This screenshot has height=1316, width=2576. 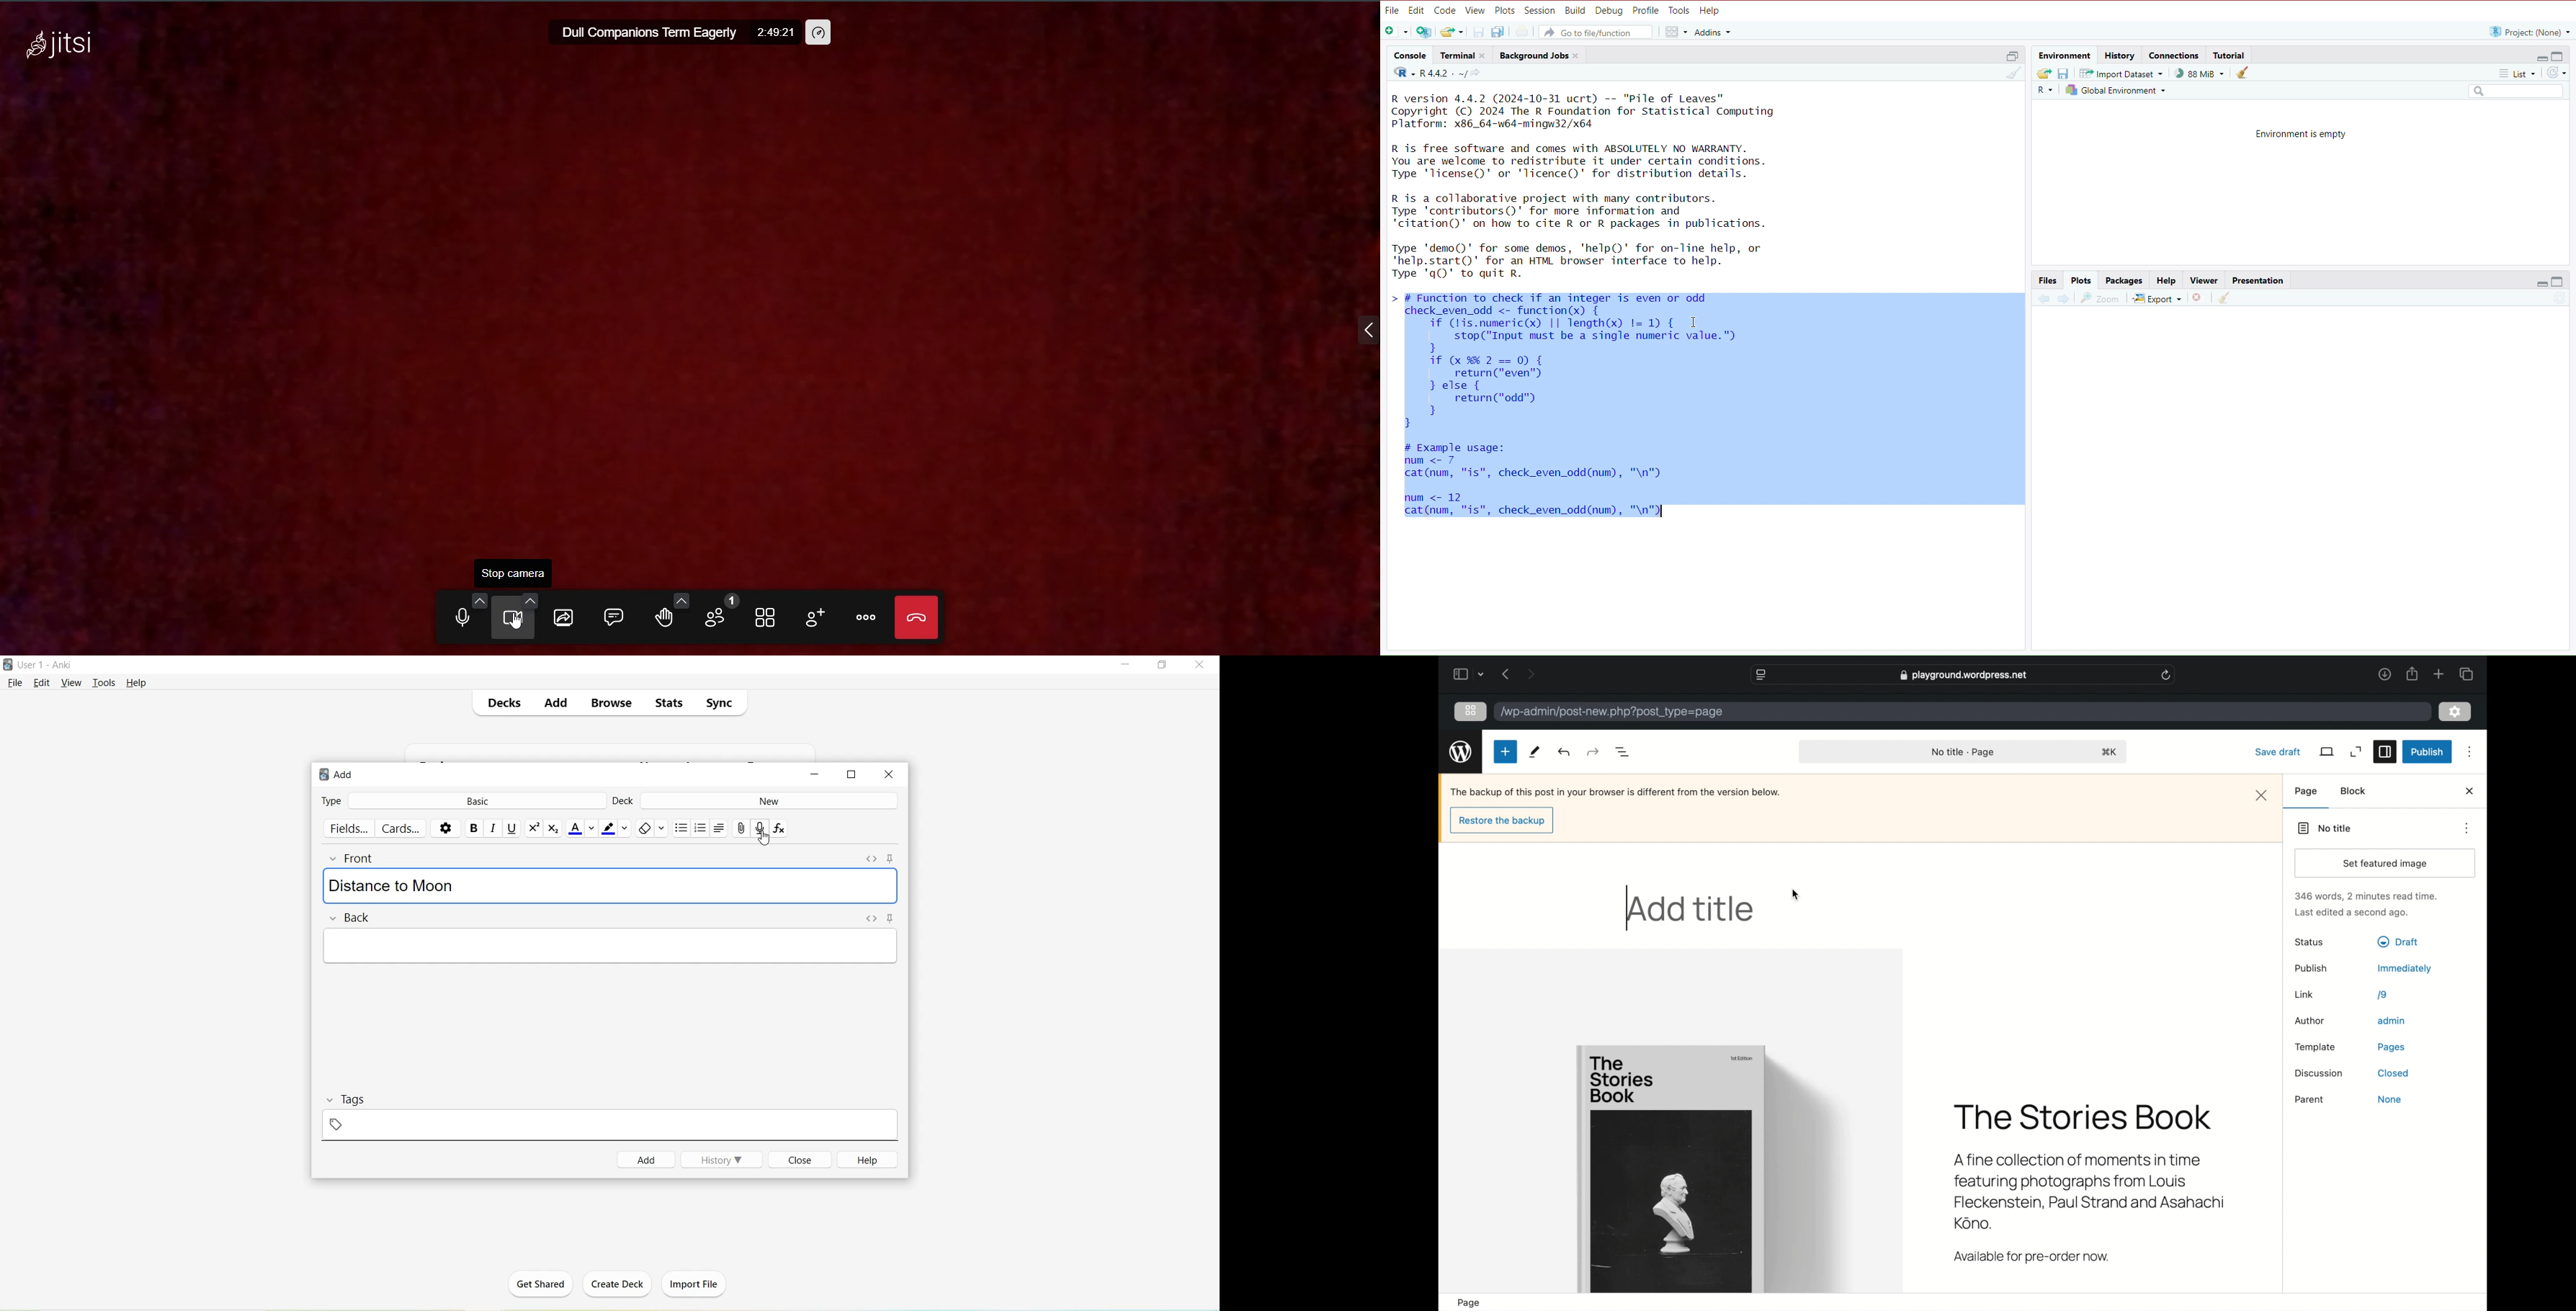 I want to click on plots, so click(x=2082, y=280).